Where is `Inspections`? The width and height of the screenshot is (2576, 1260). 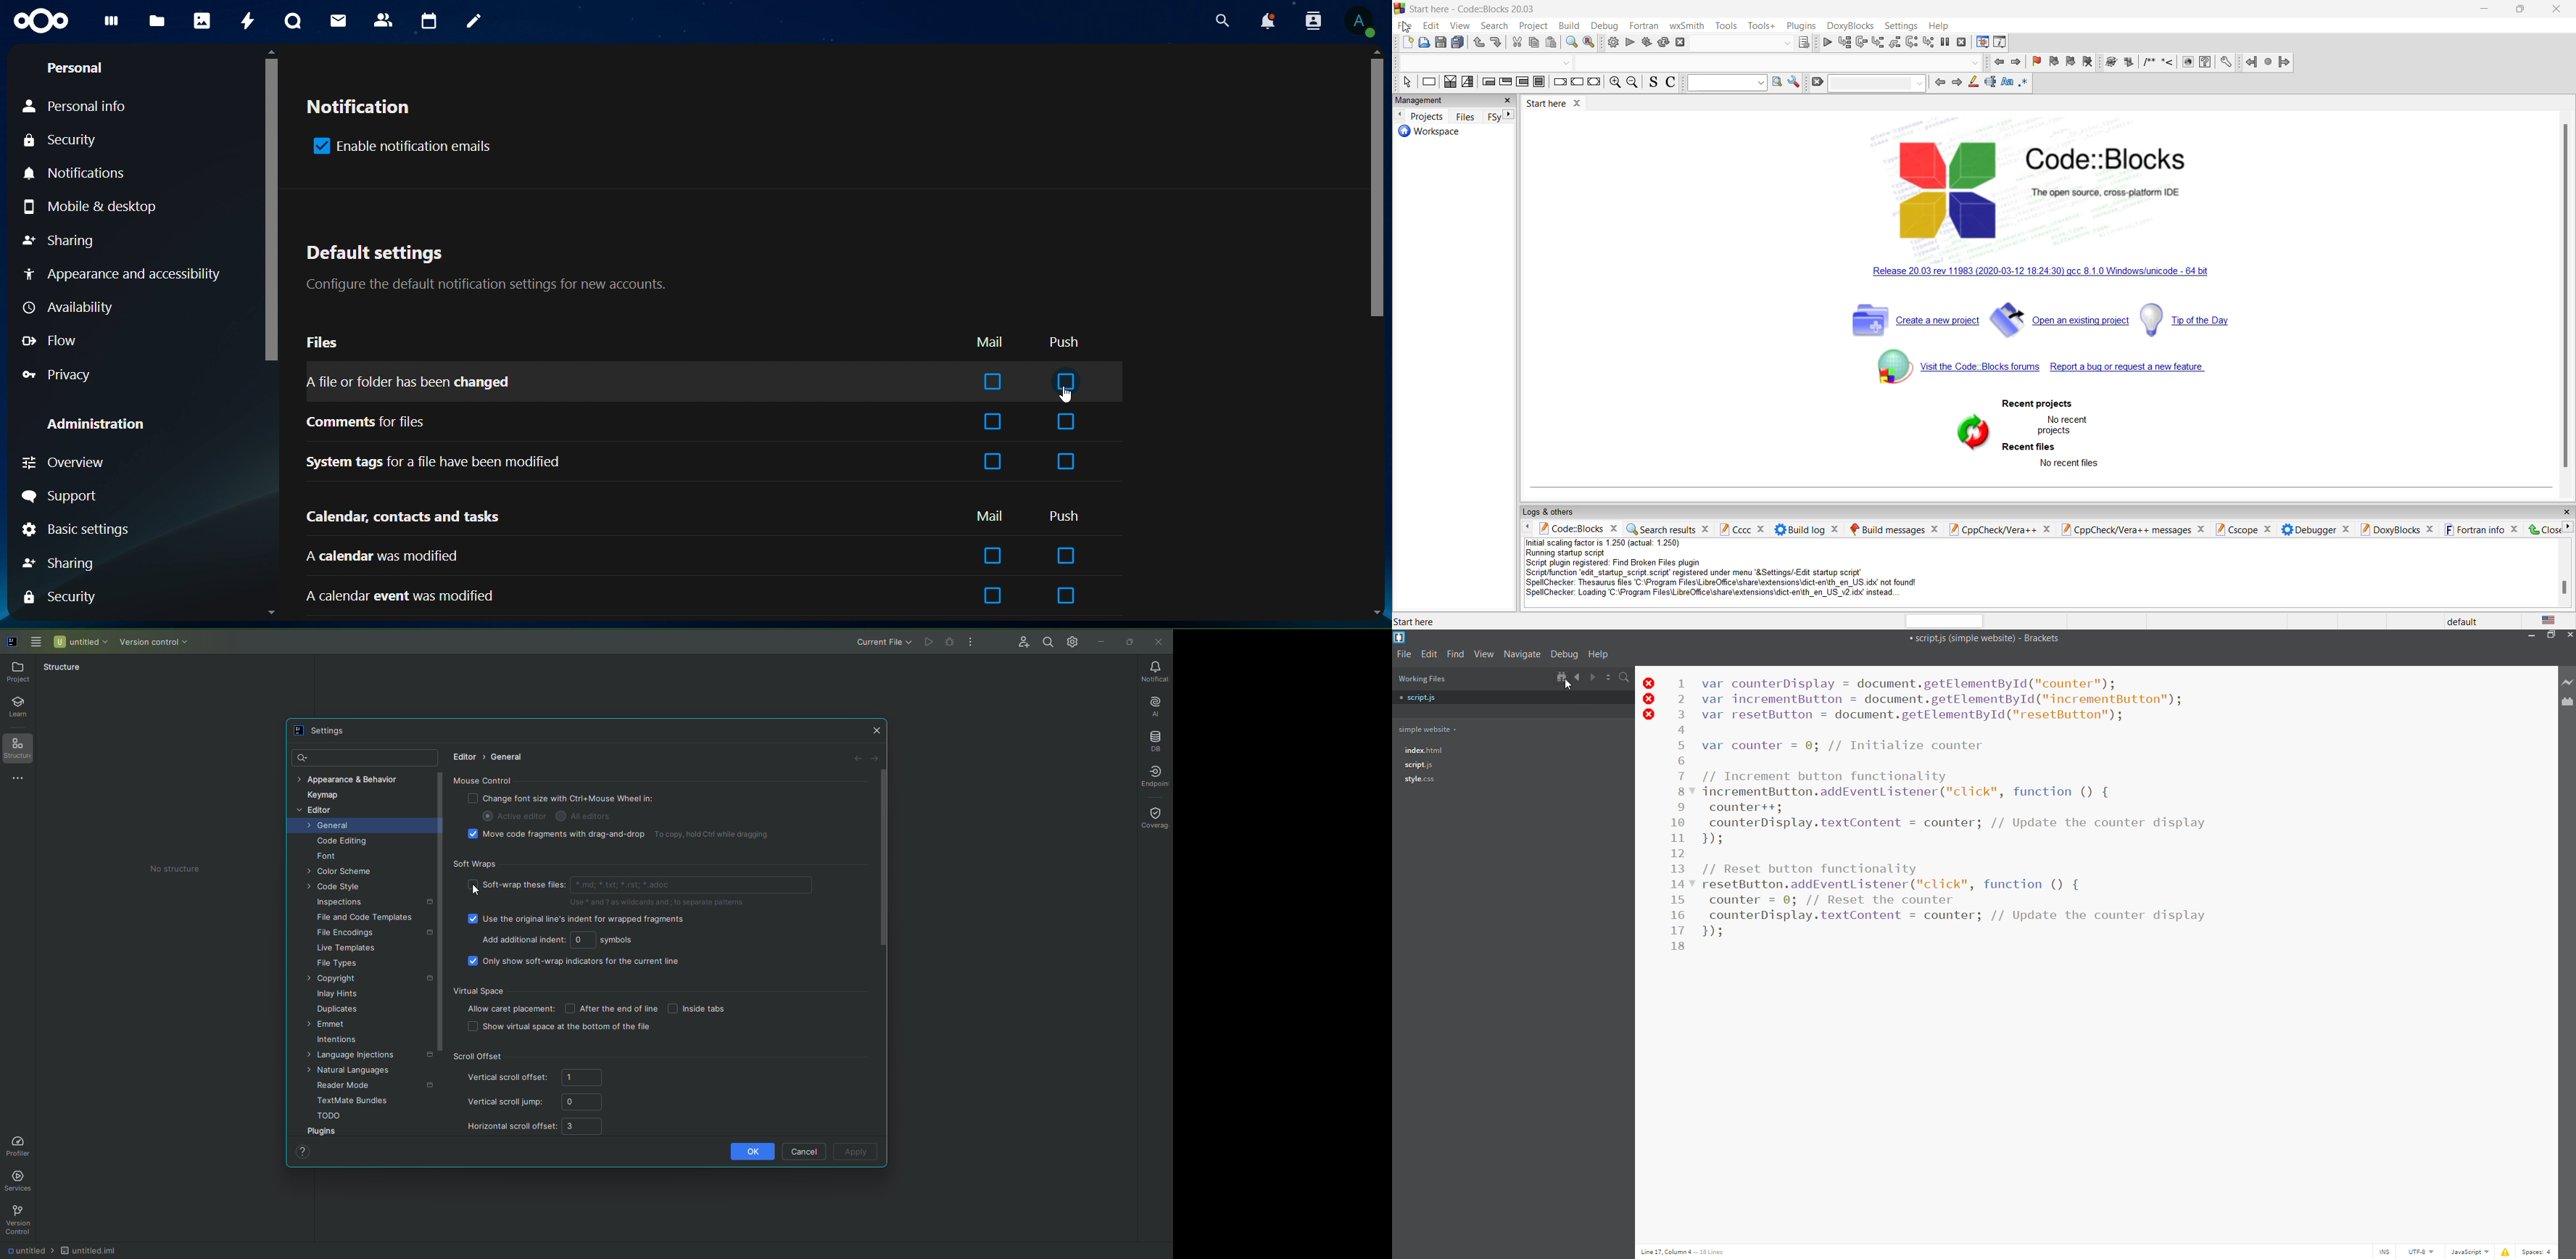 Inspections is located at coordinates (343, 903).